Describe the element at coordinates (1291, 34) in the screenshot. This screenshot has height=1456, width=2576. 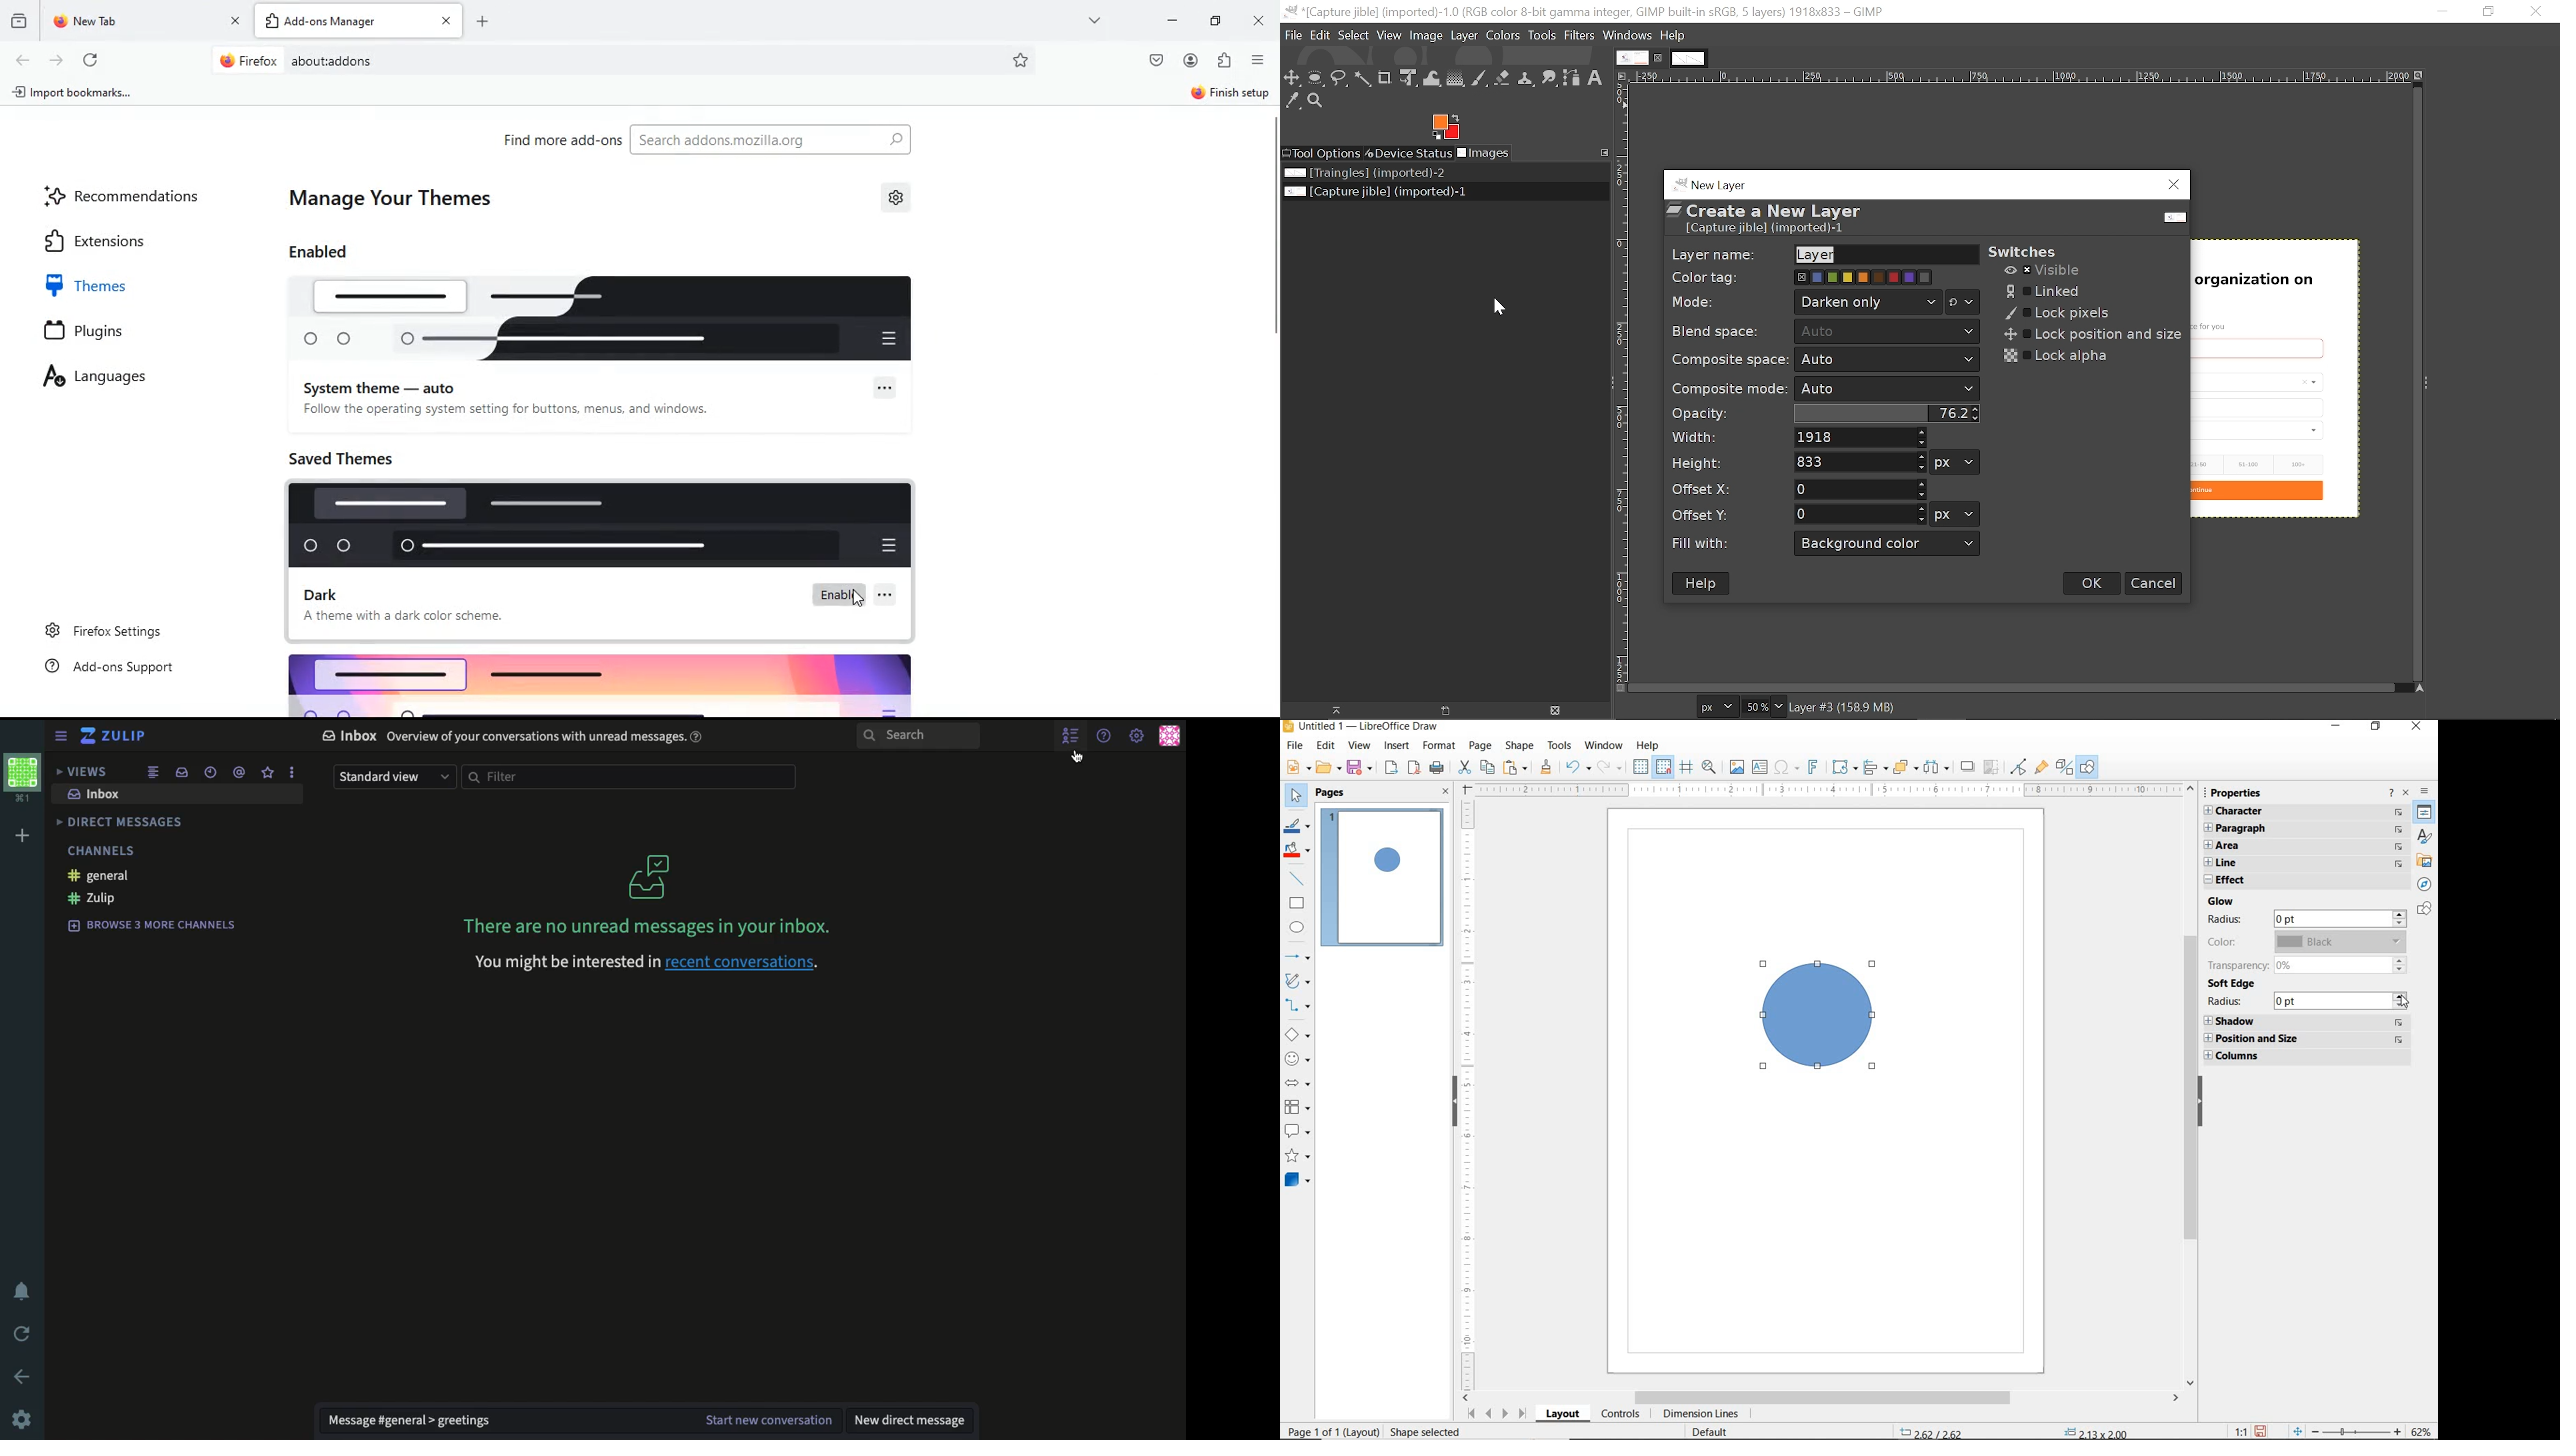
I see `File` at that location.